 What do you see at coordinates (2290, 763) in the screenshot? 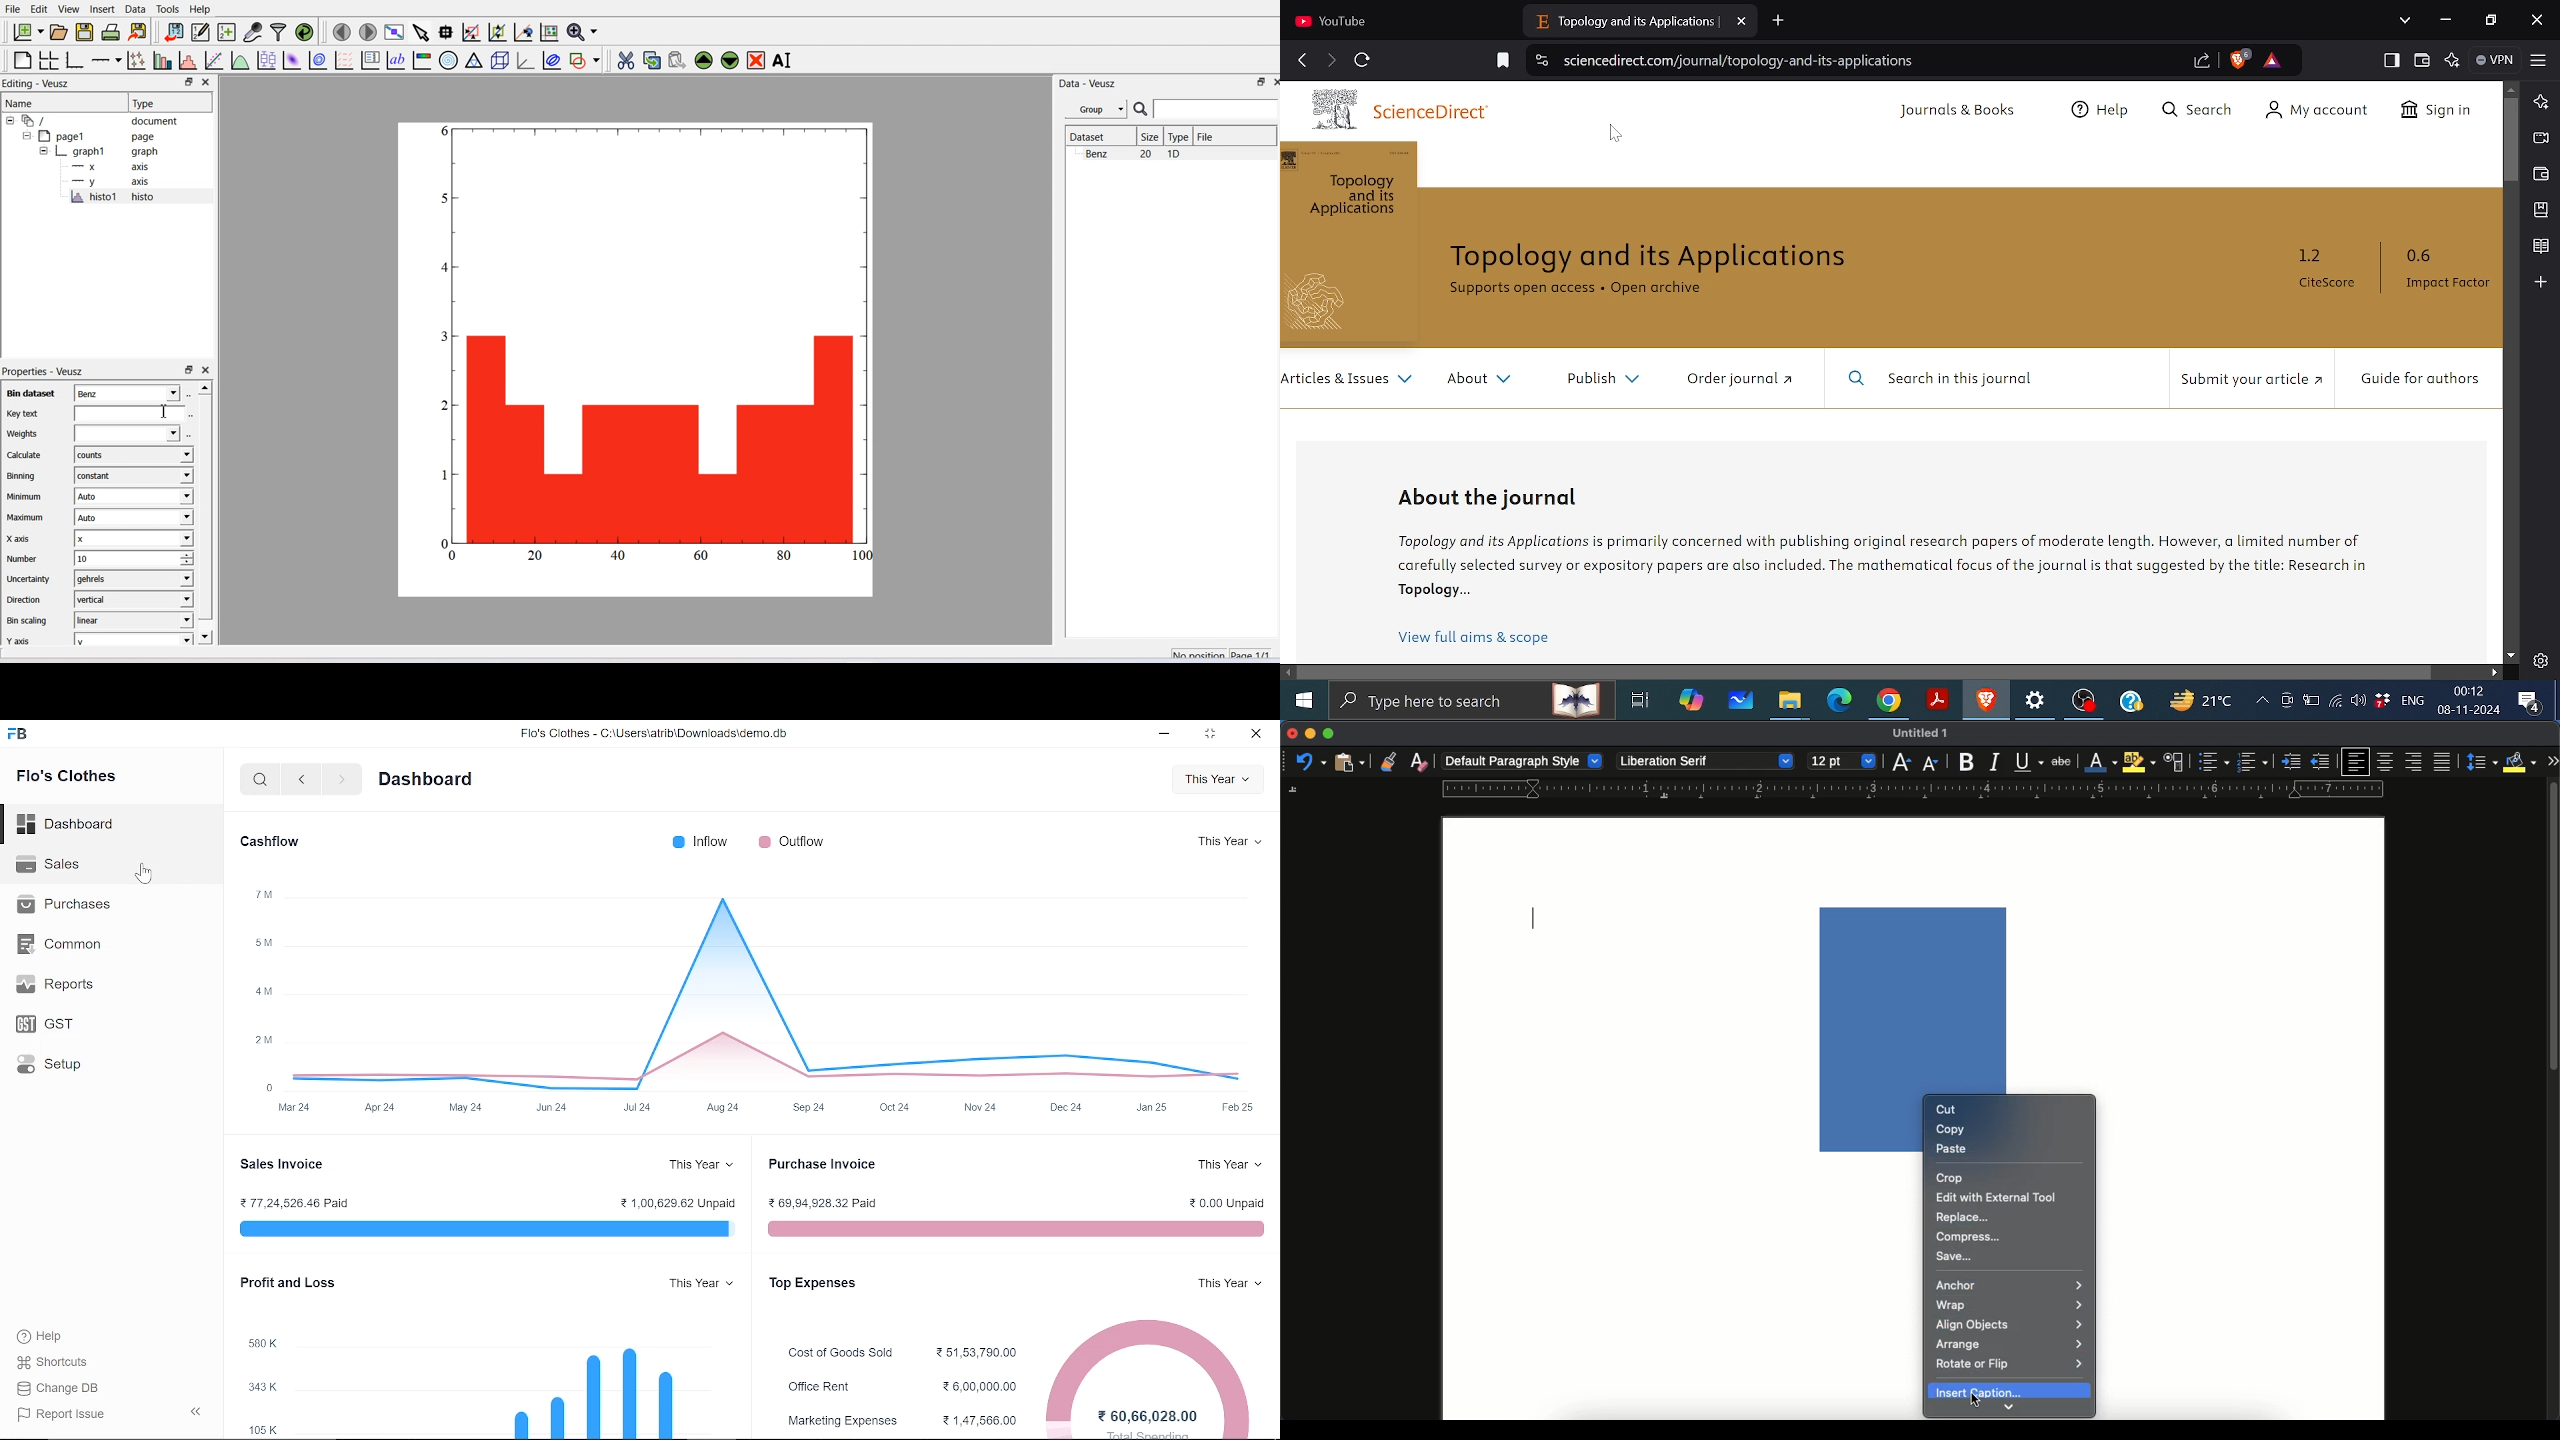
I see `indented ` at bounding box center [2290, 763].